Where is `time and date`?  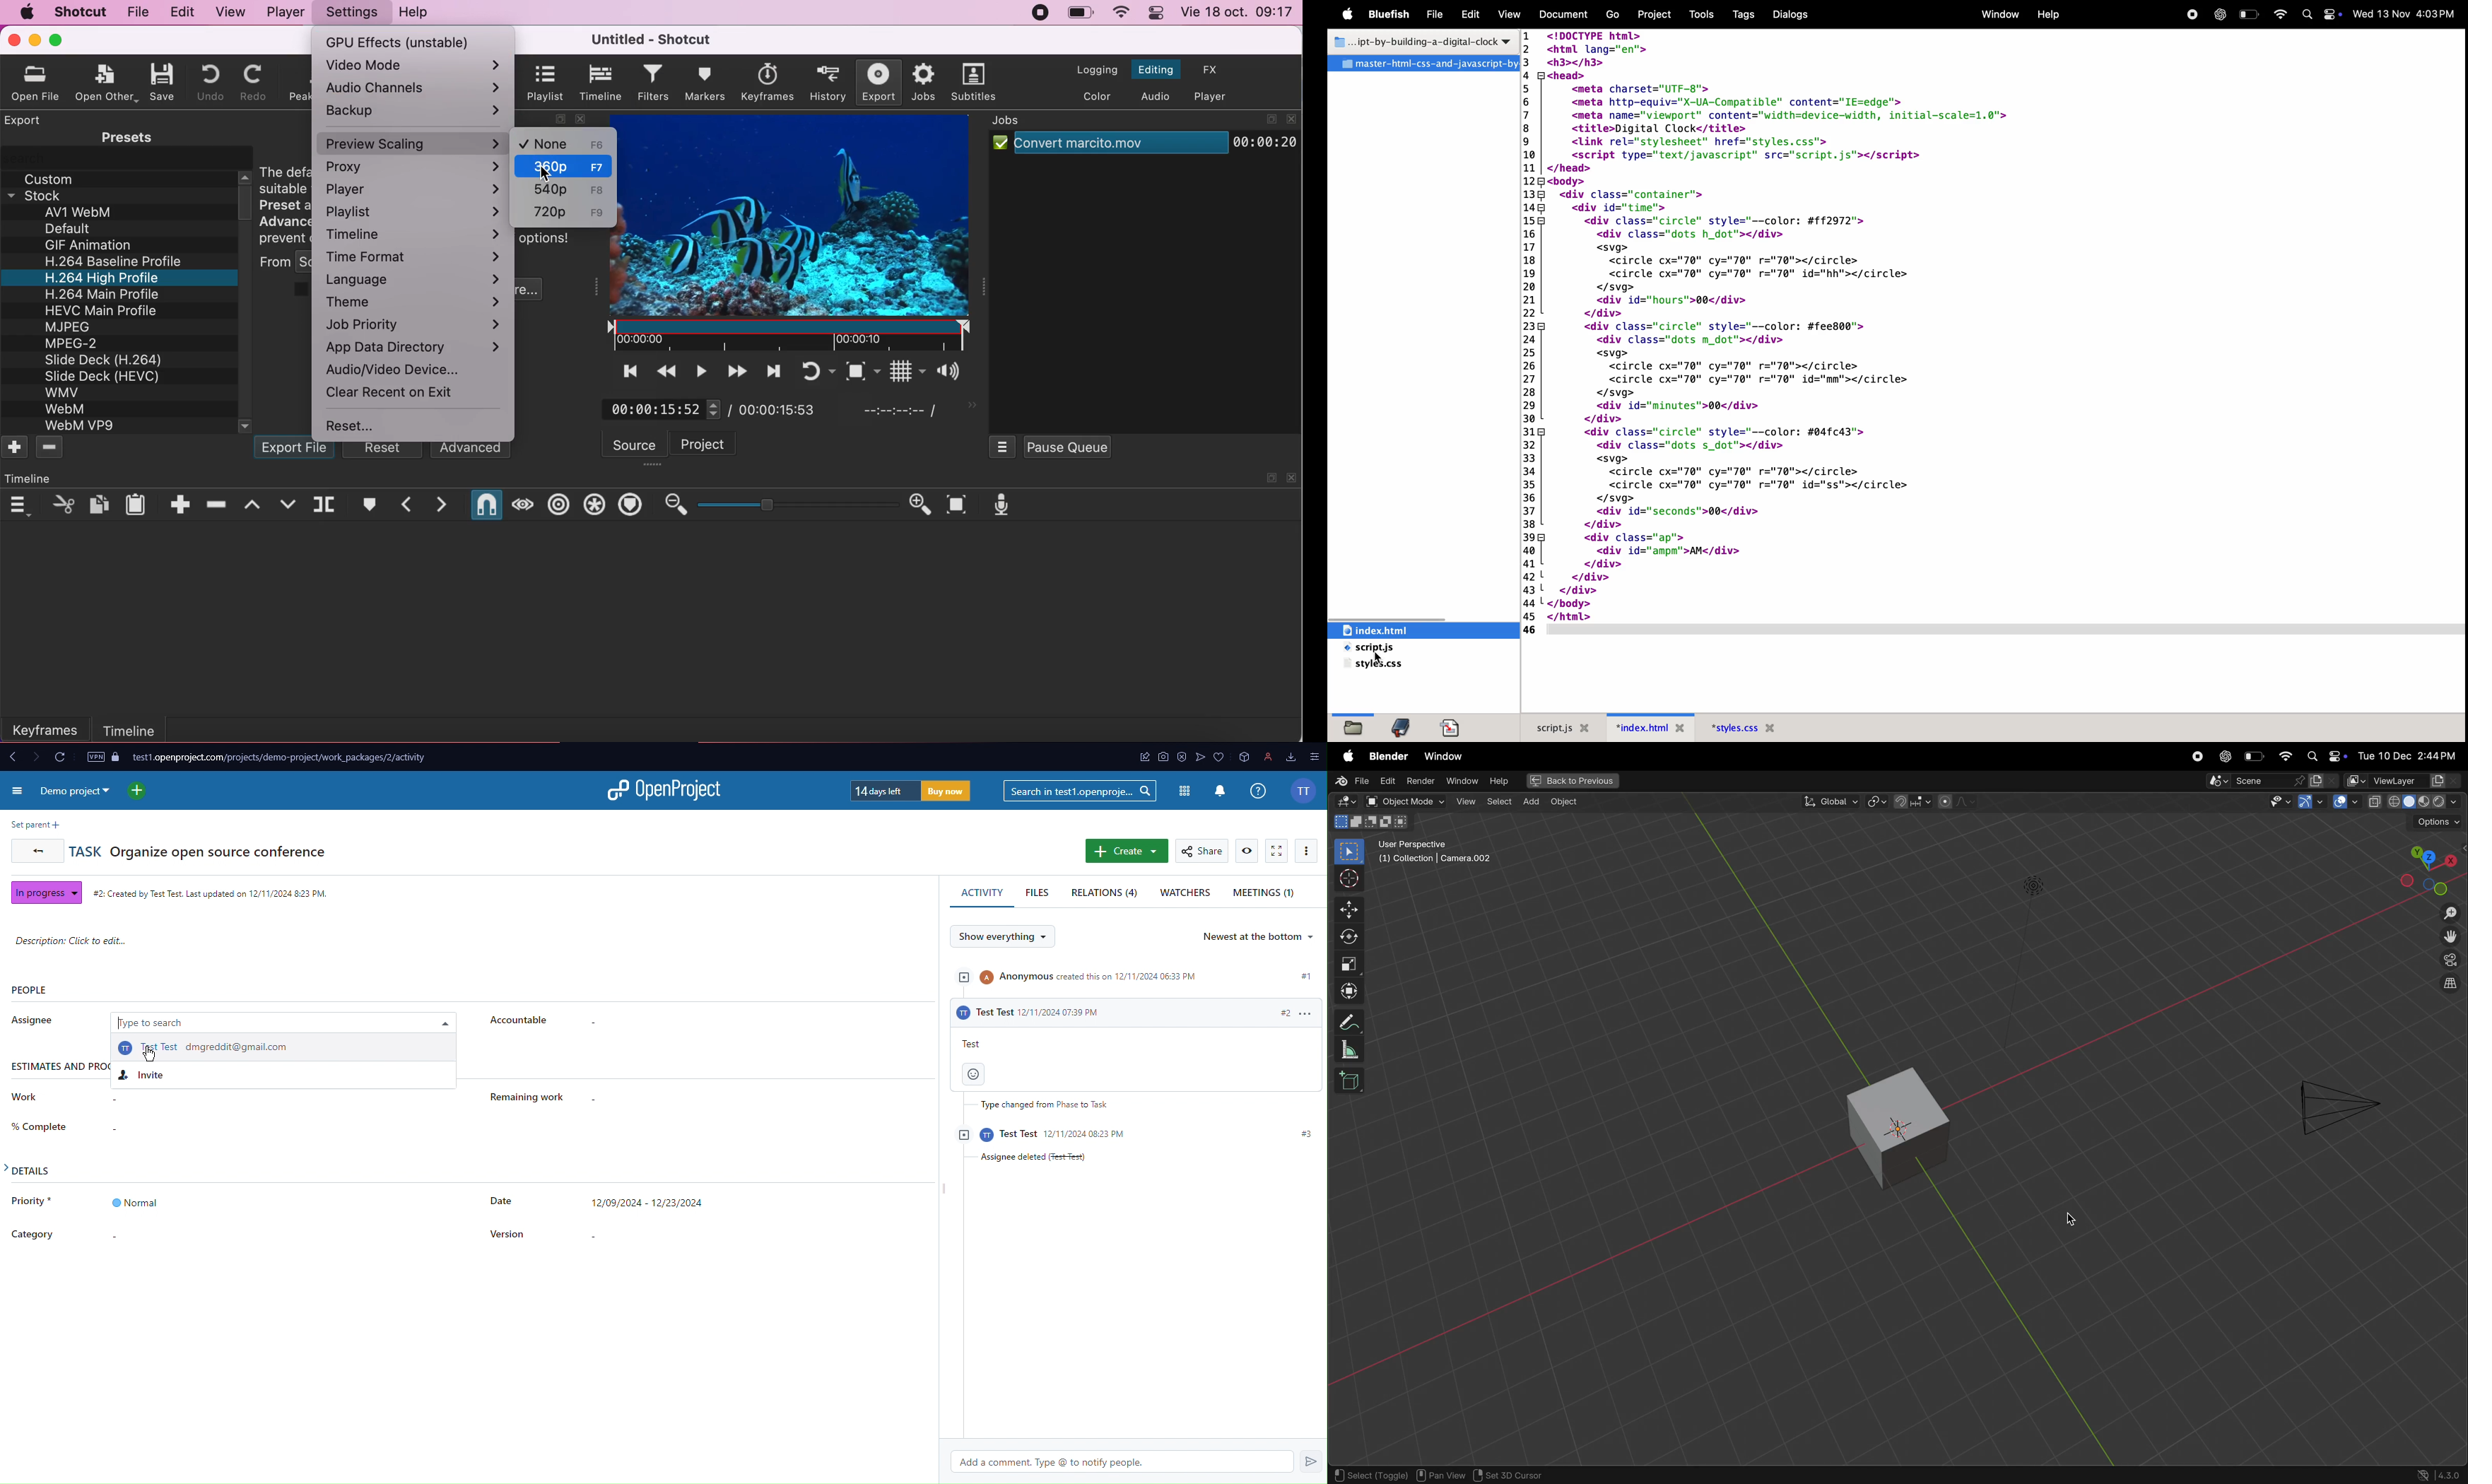
time and date is located at coordinates (2404, 13).